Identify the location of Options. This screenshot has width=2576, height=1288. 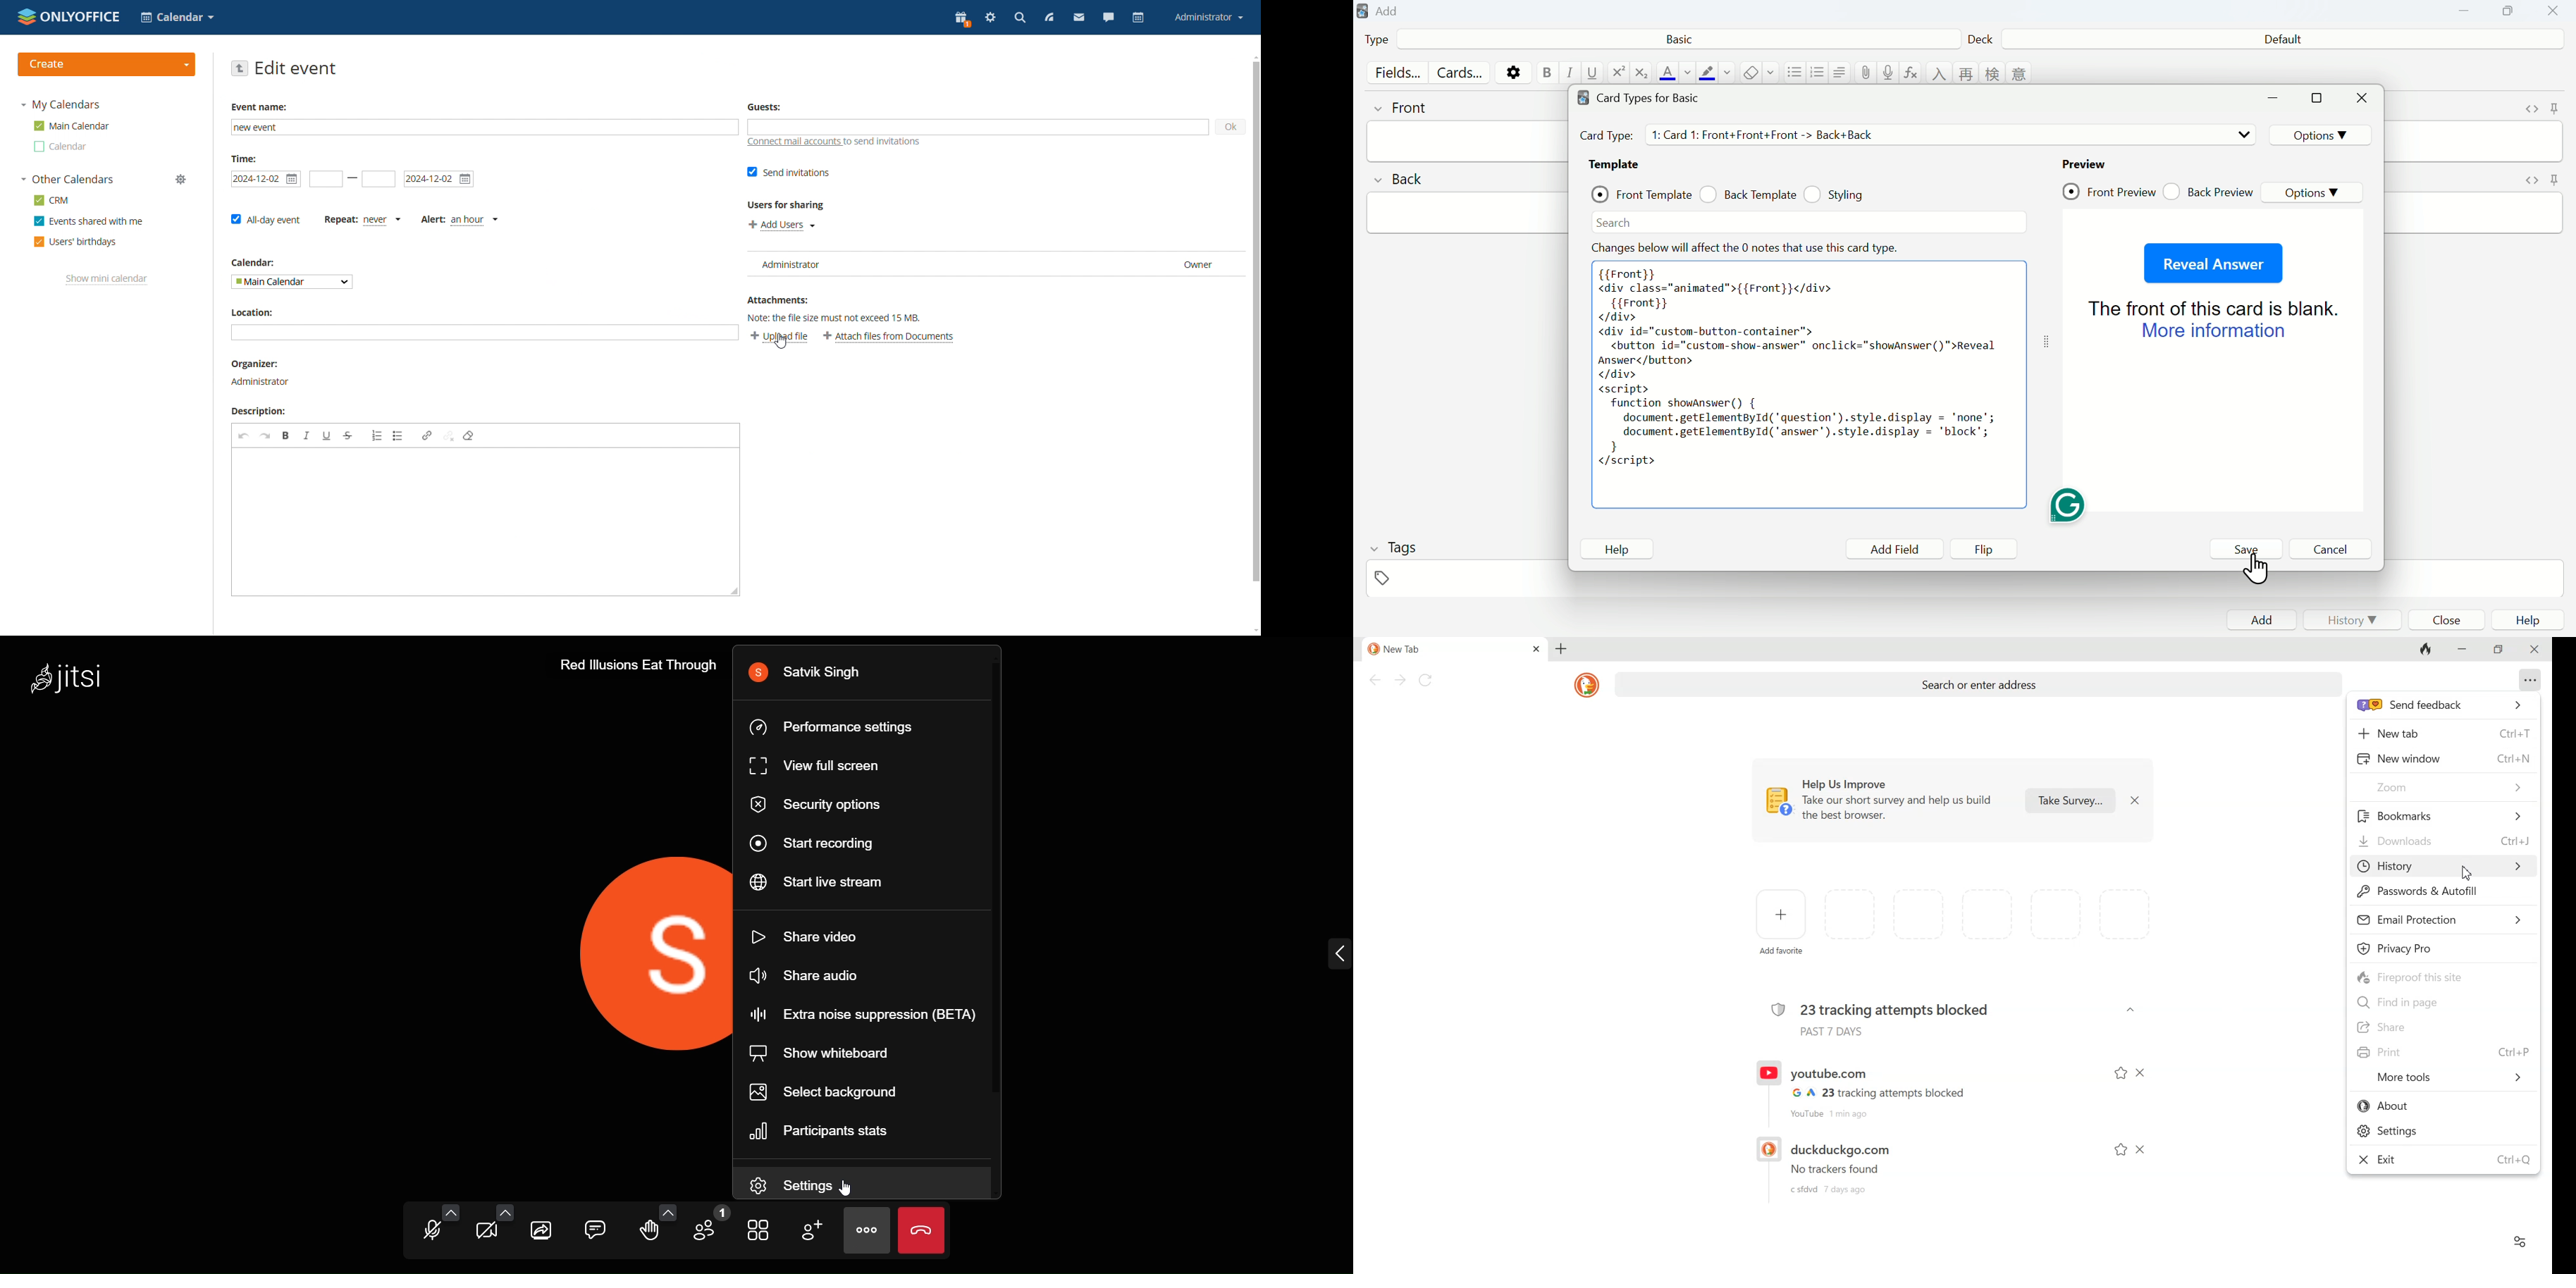
(2322, 135).